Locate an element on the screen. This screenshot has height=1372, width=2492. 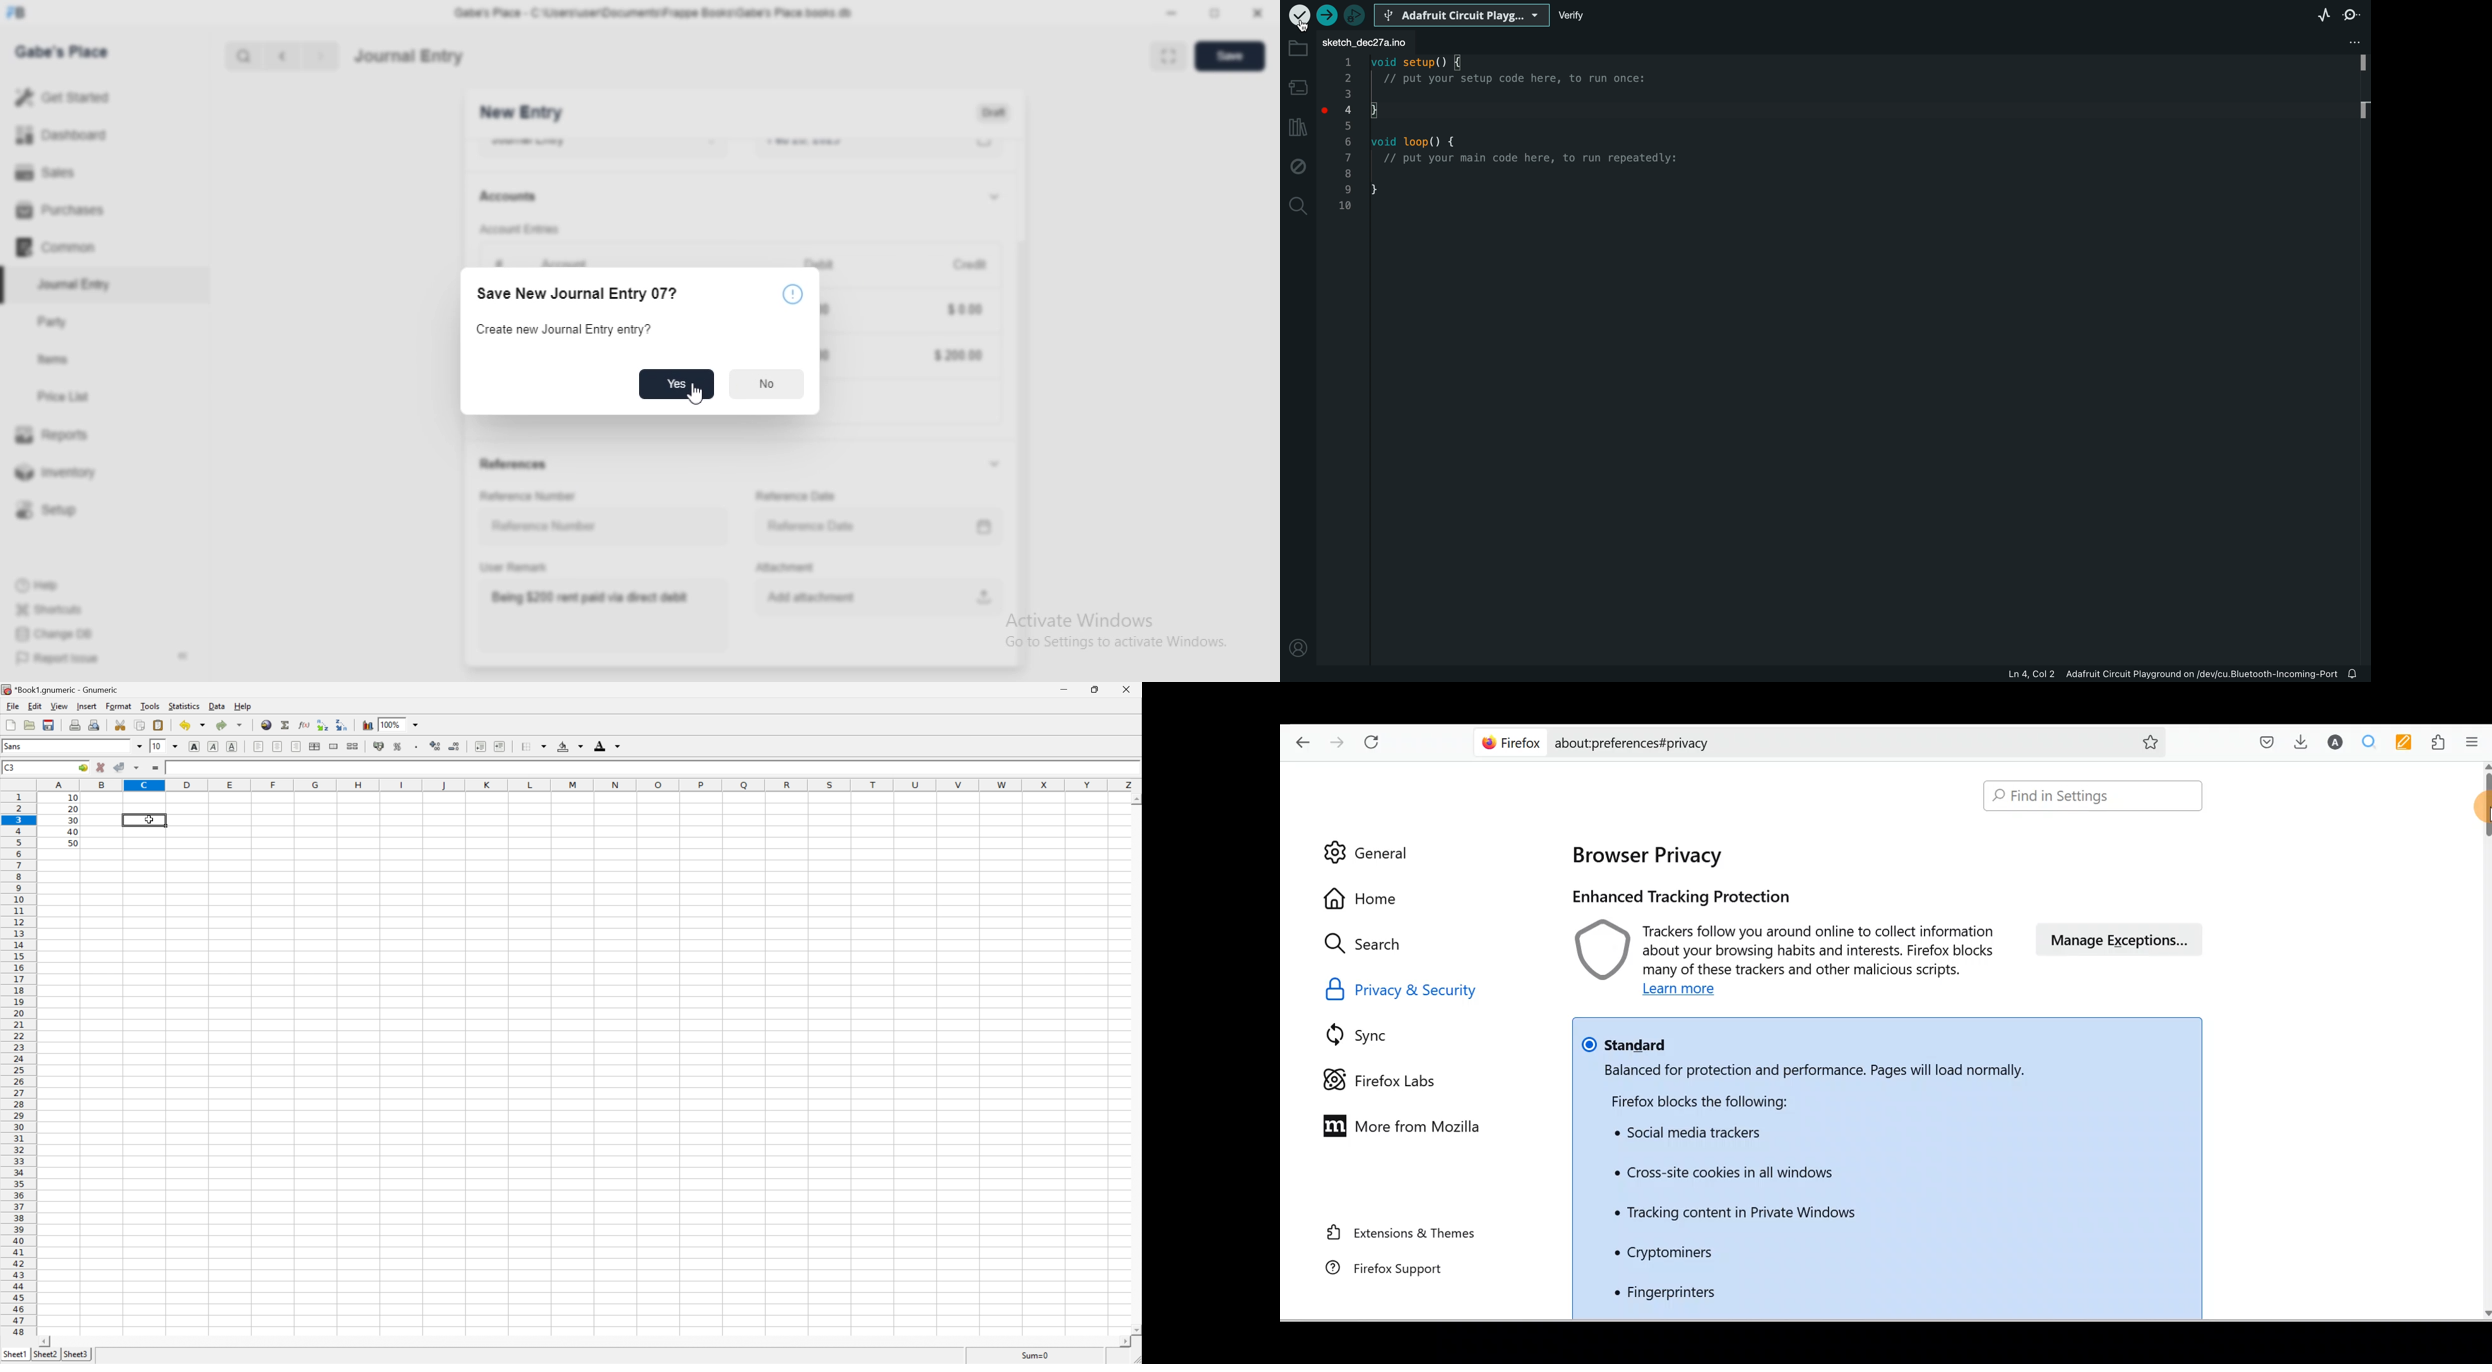
 Firefox logo is located at coordinates (1509, 743).